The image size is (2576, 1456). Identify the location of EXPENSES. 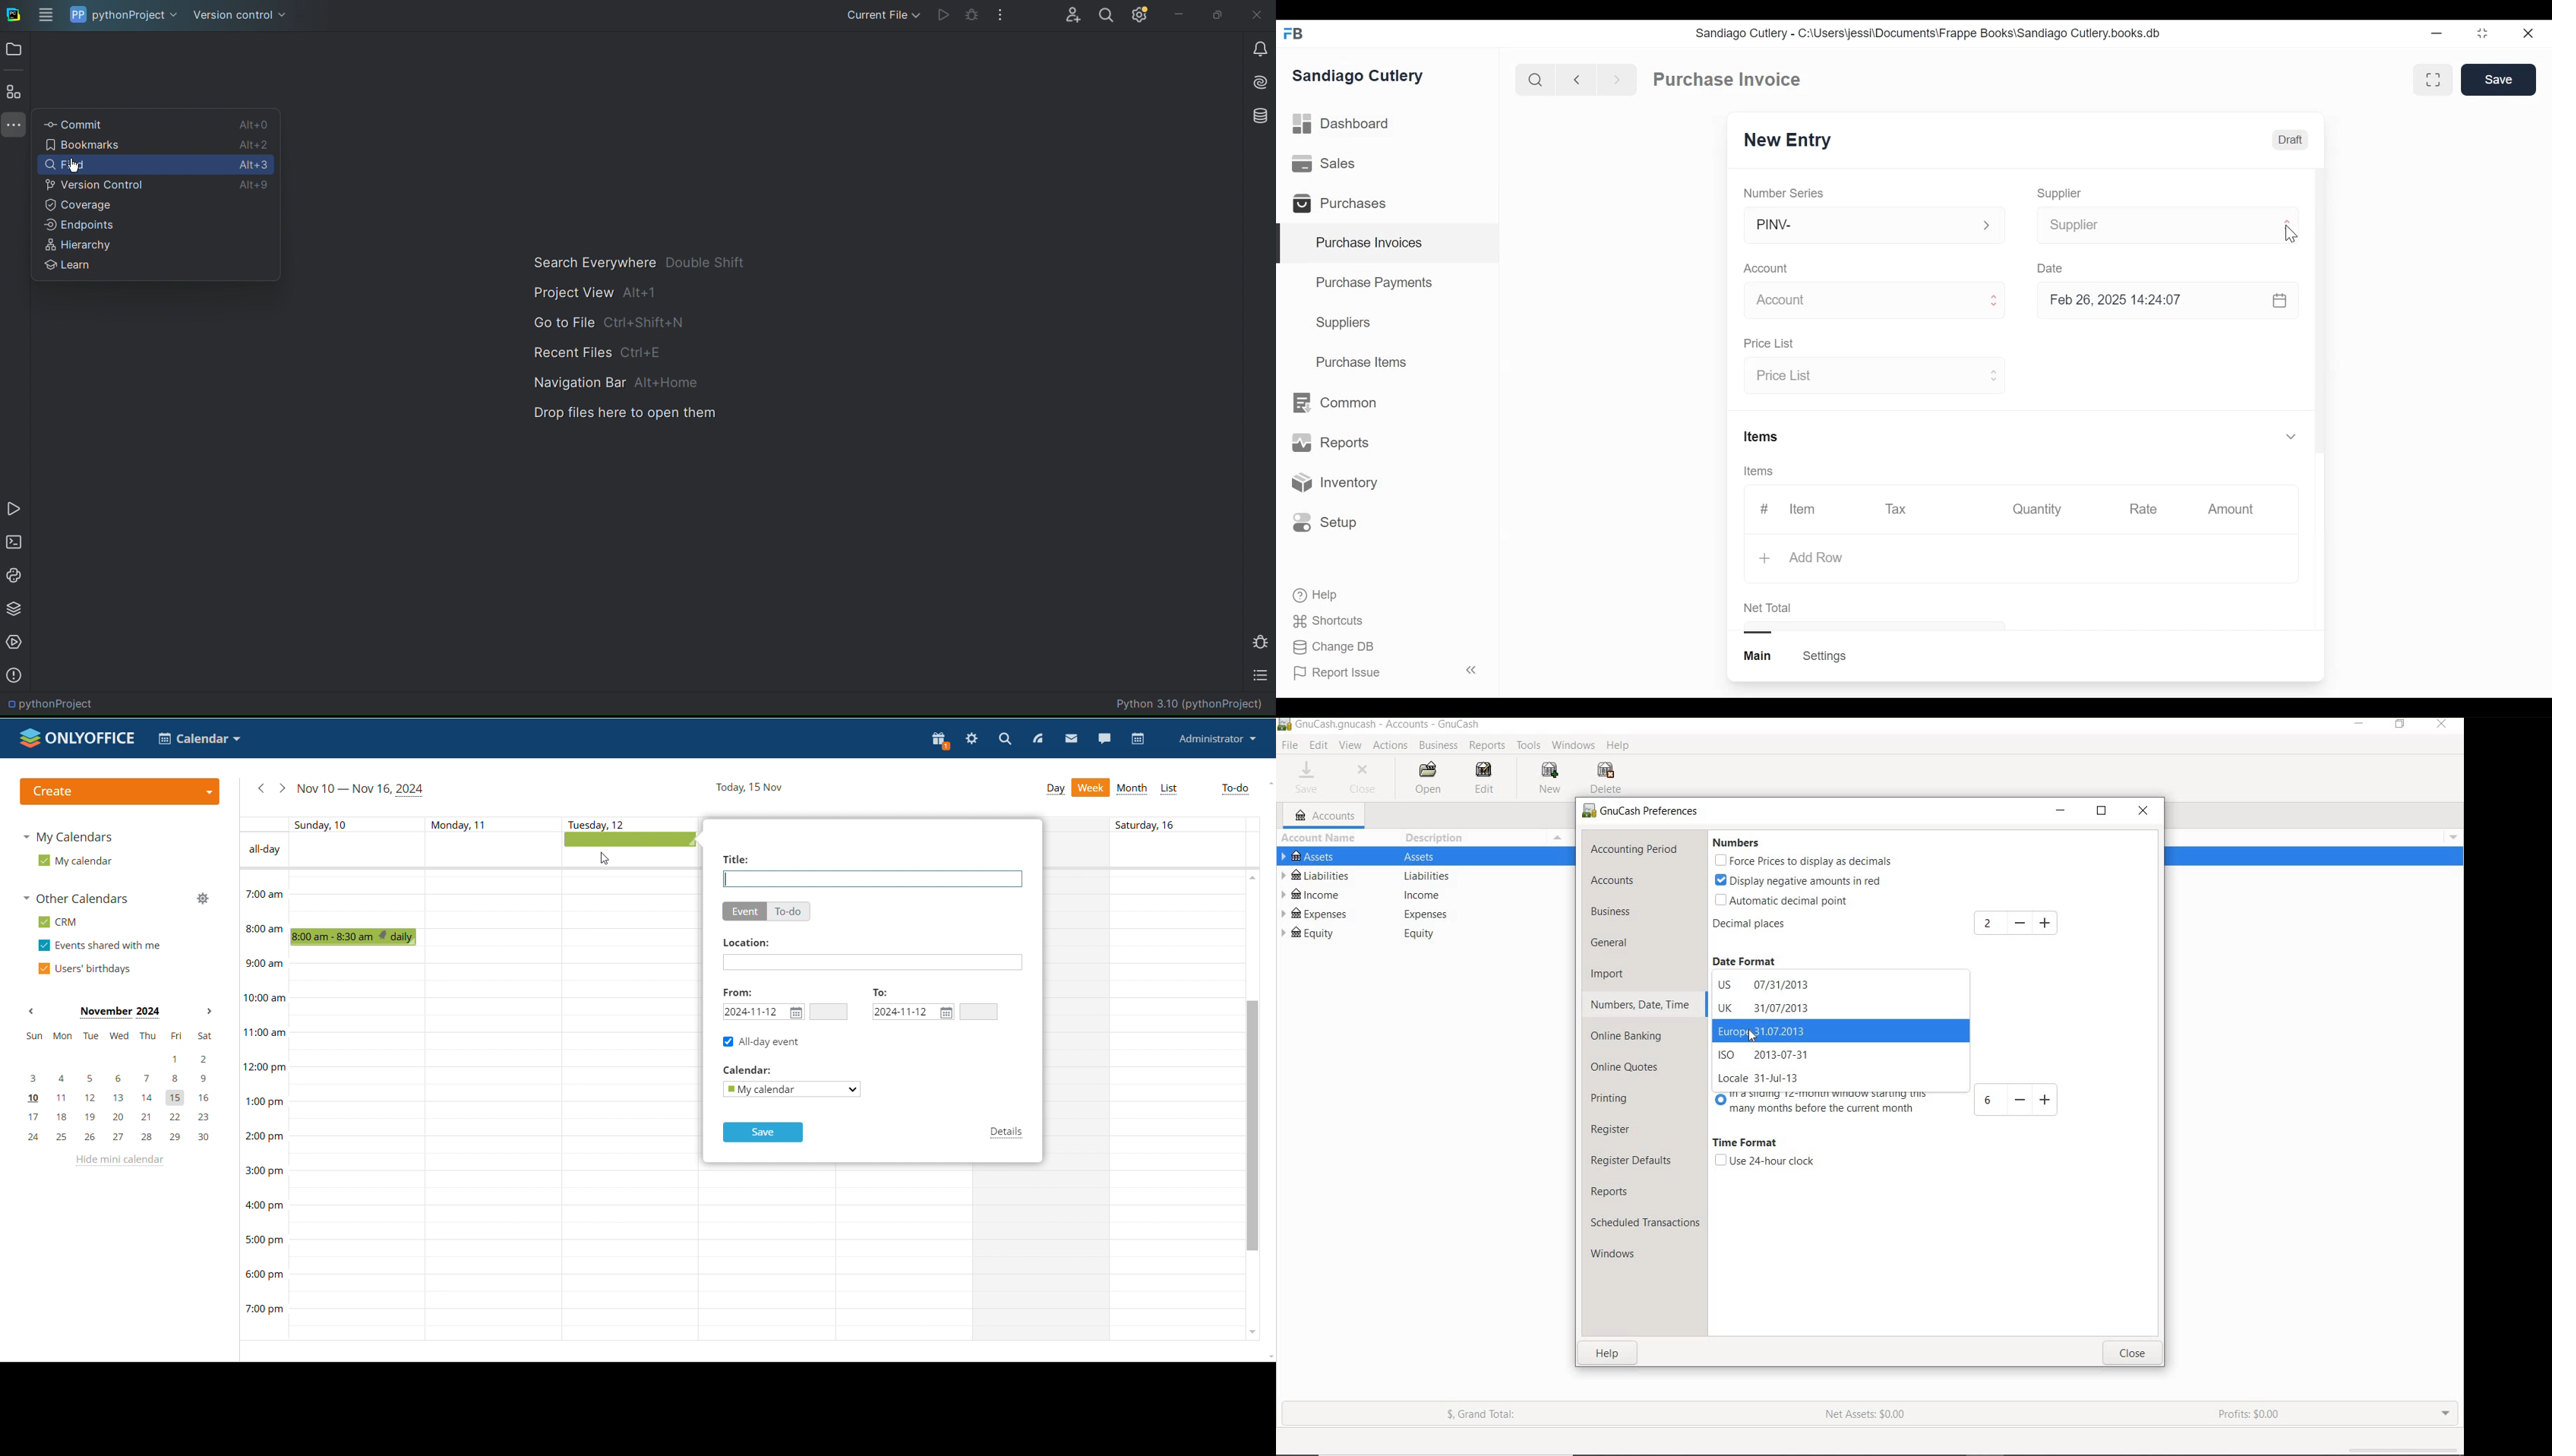
(1417, 914).